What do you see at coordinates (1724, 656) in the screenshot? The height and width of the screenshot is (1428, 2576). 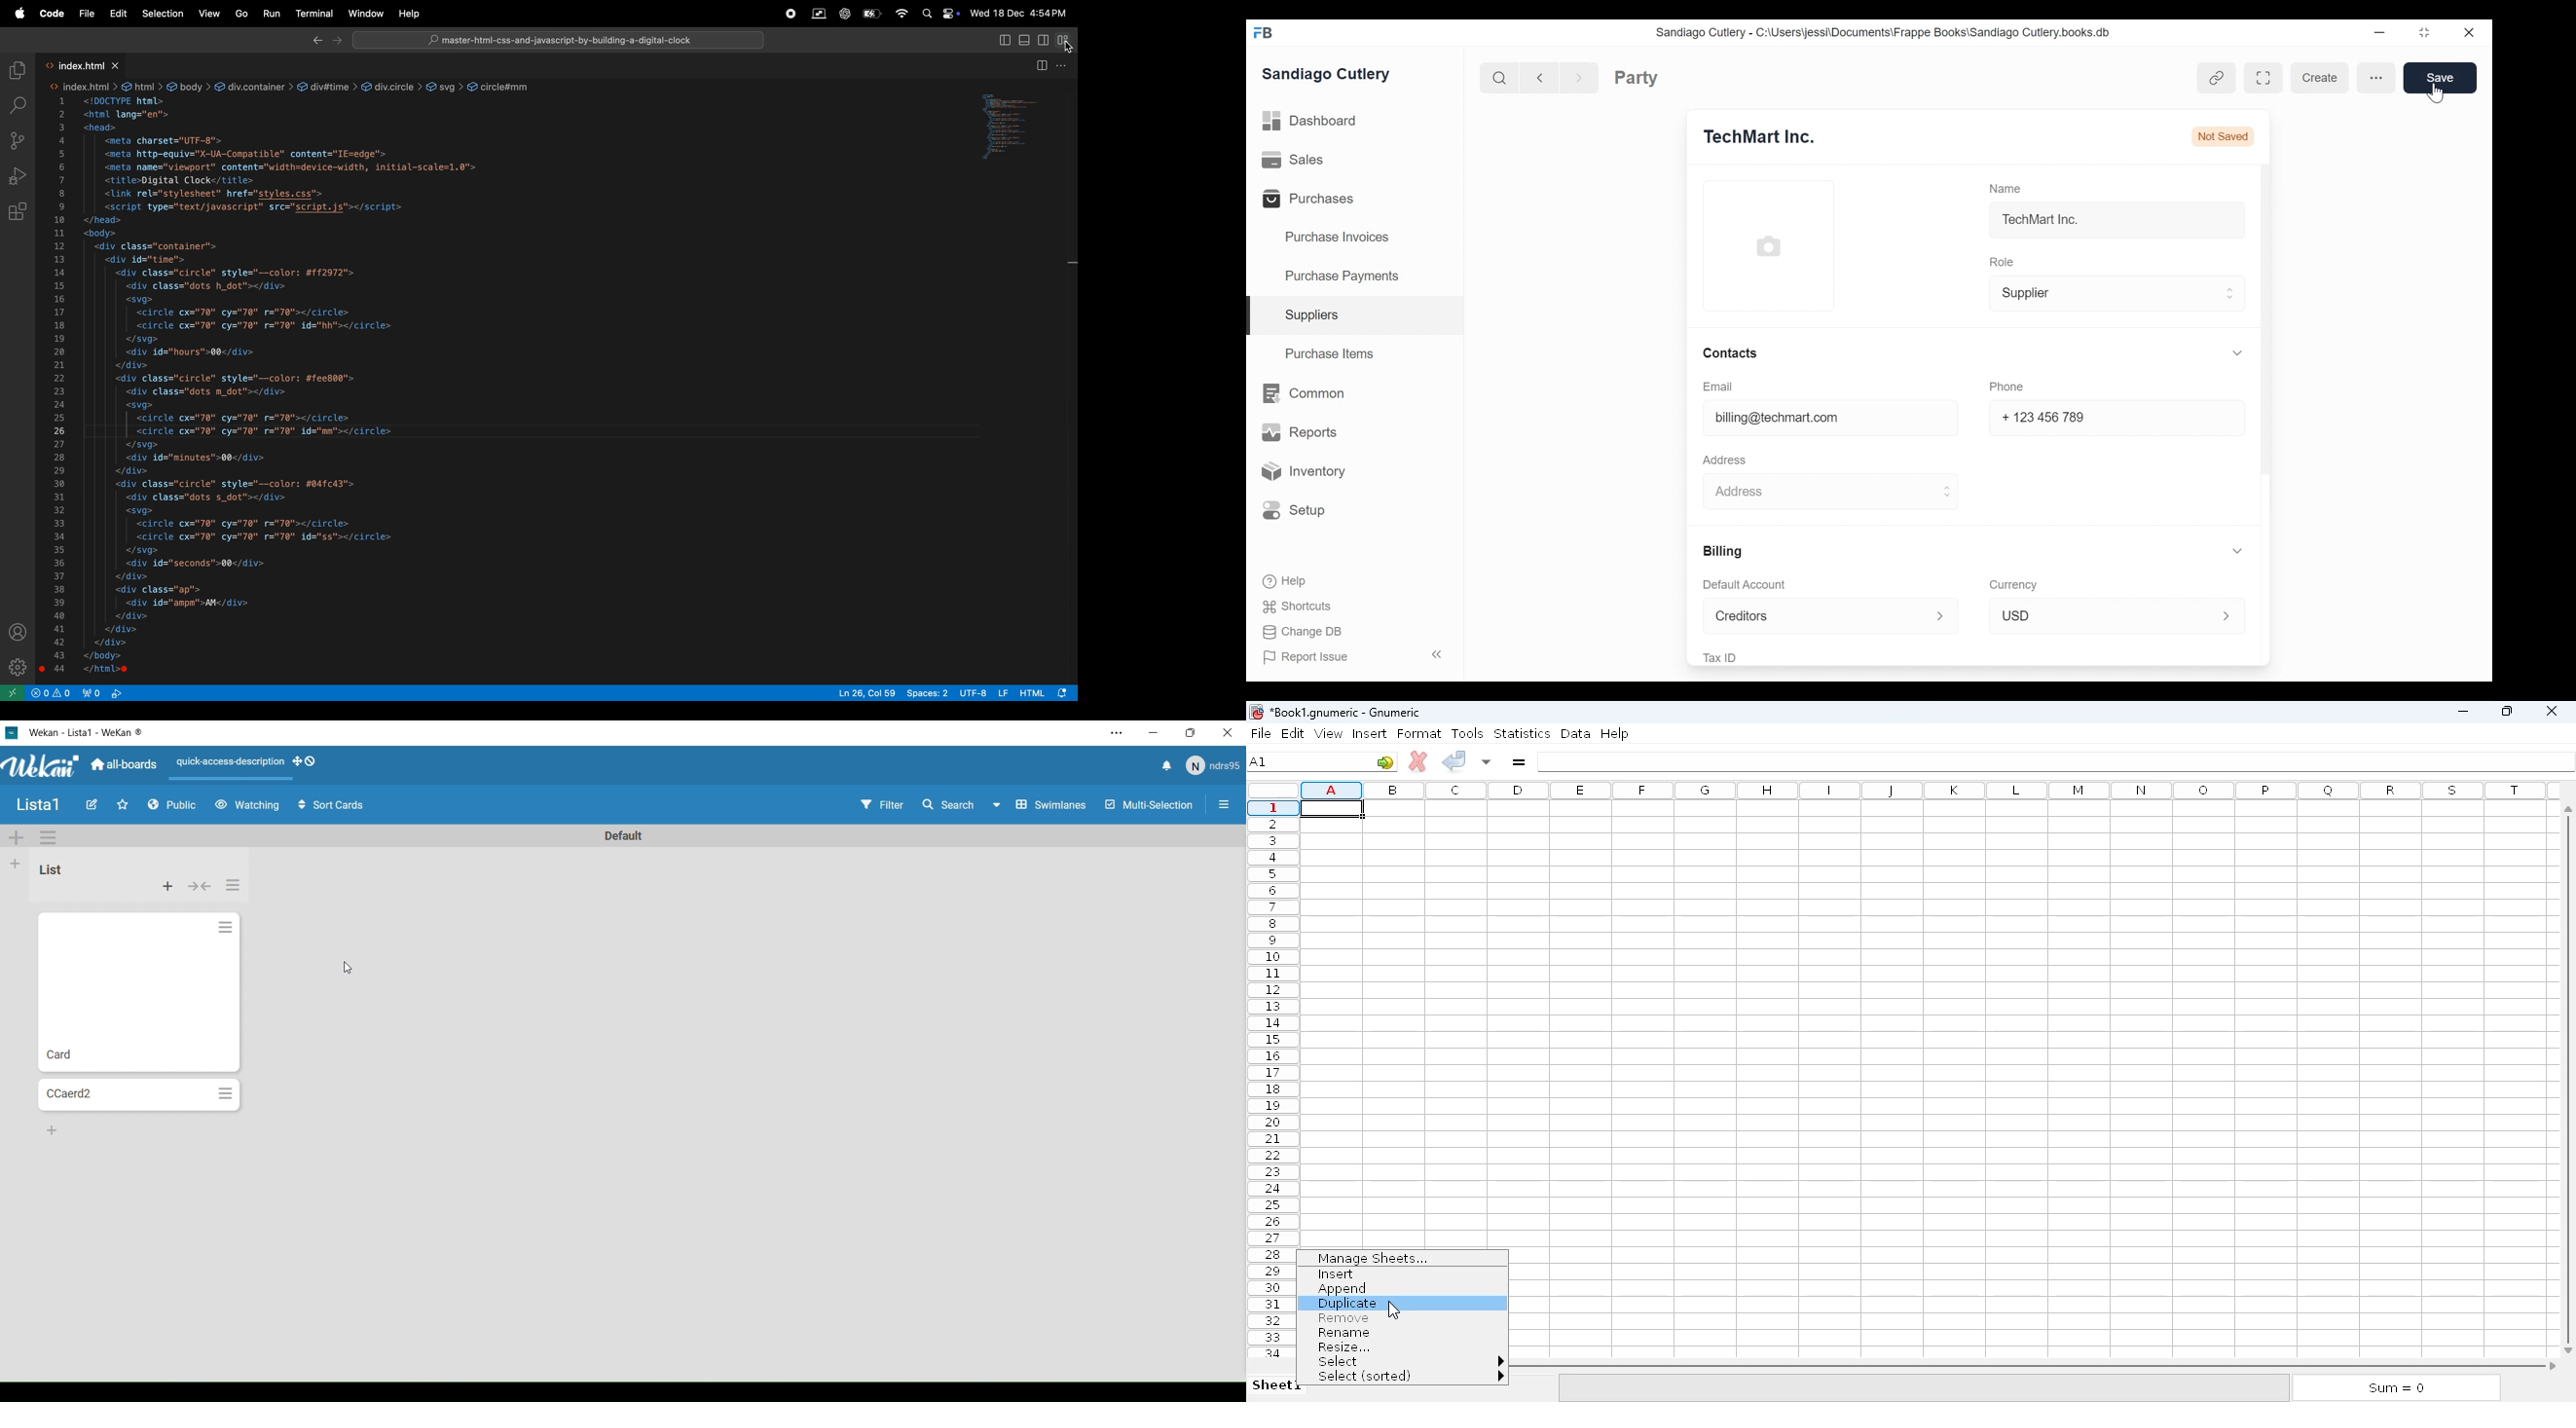 I see `Tax ID` at bounding box center [1724, 656].